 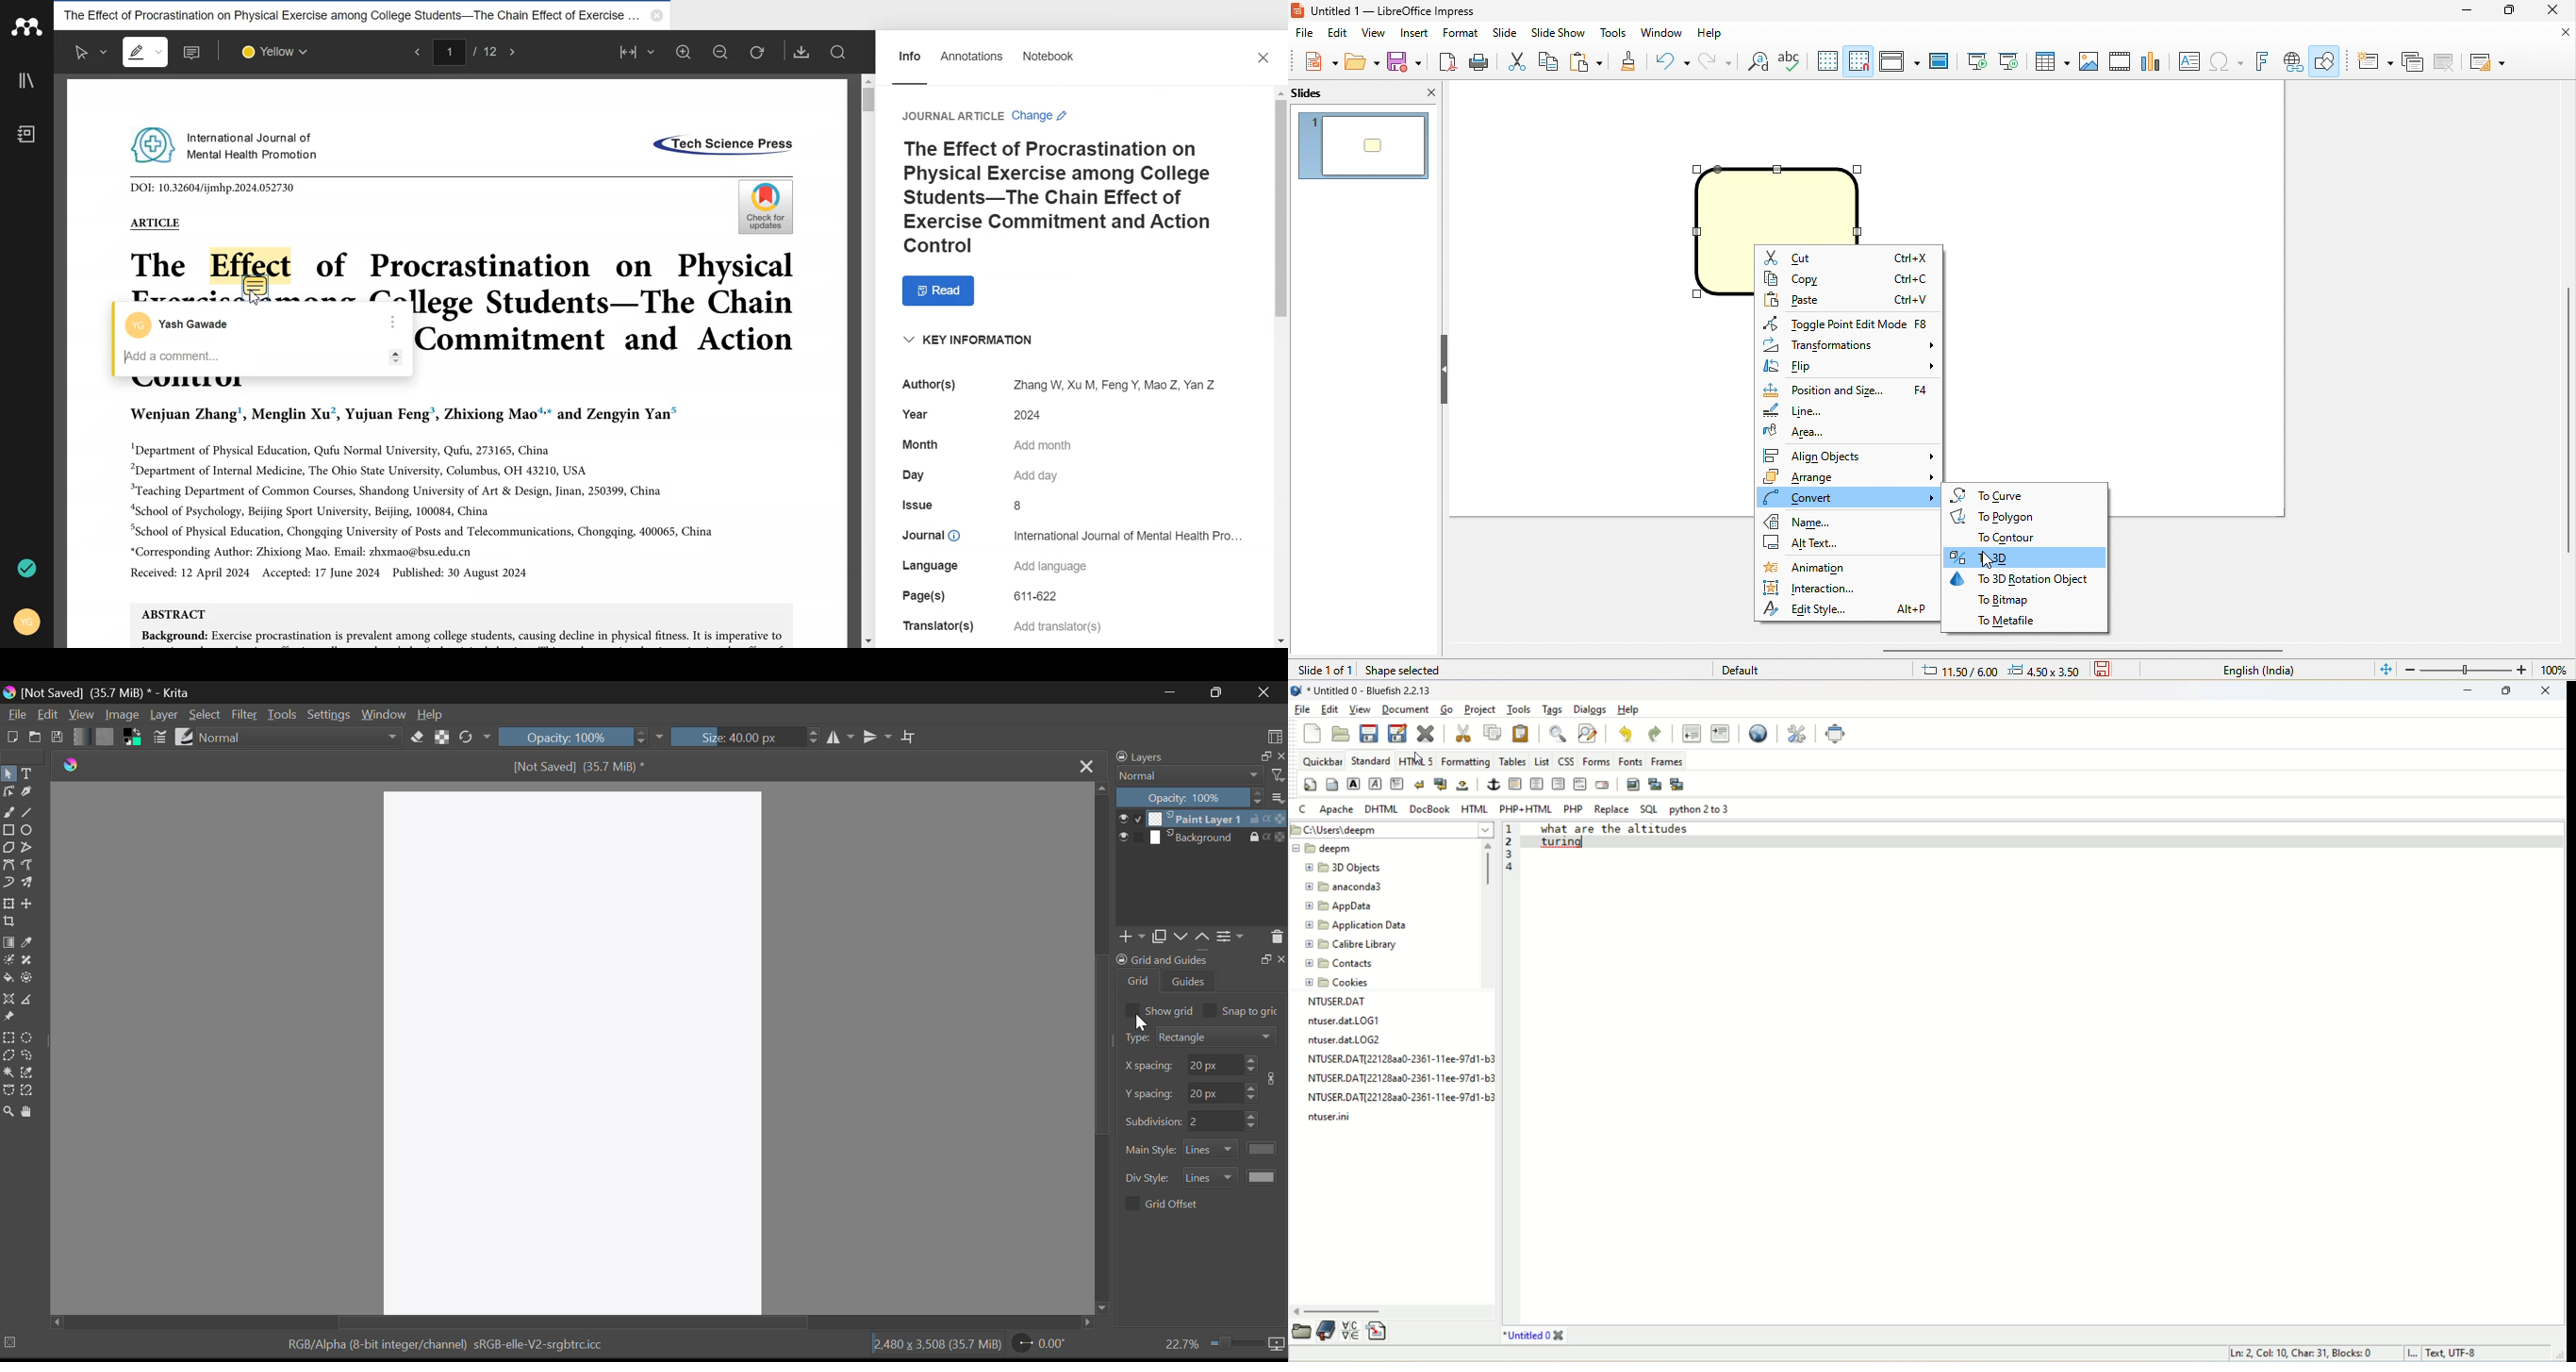 I want to click on spacing x, so click(x=1213, y=1065).